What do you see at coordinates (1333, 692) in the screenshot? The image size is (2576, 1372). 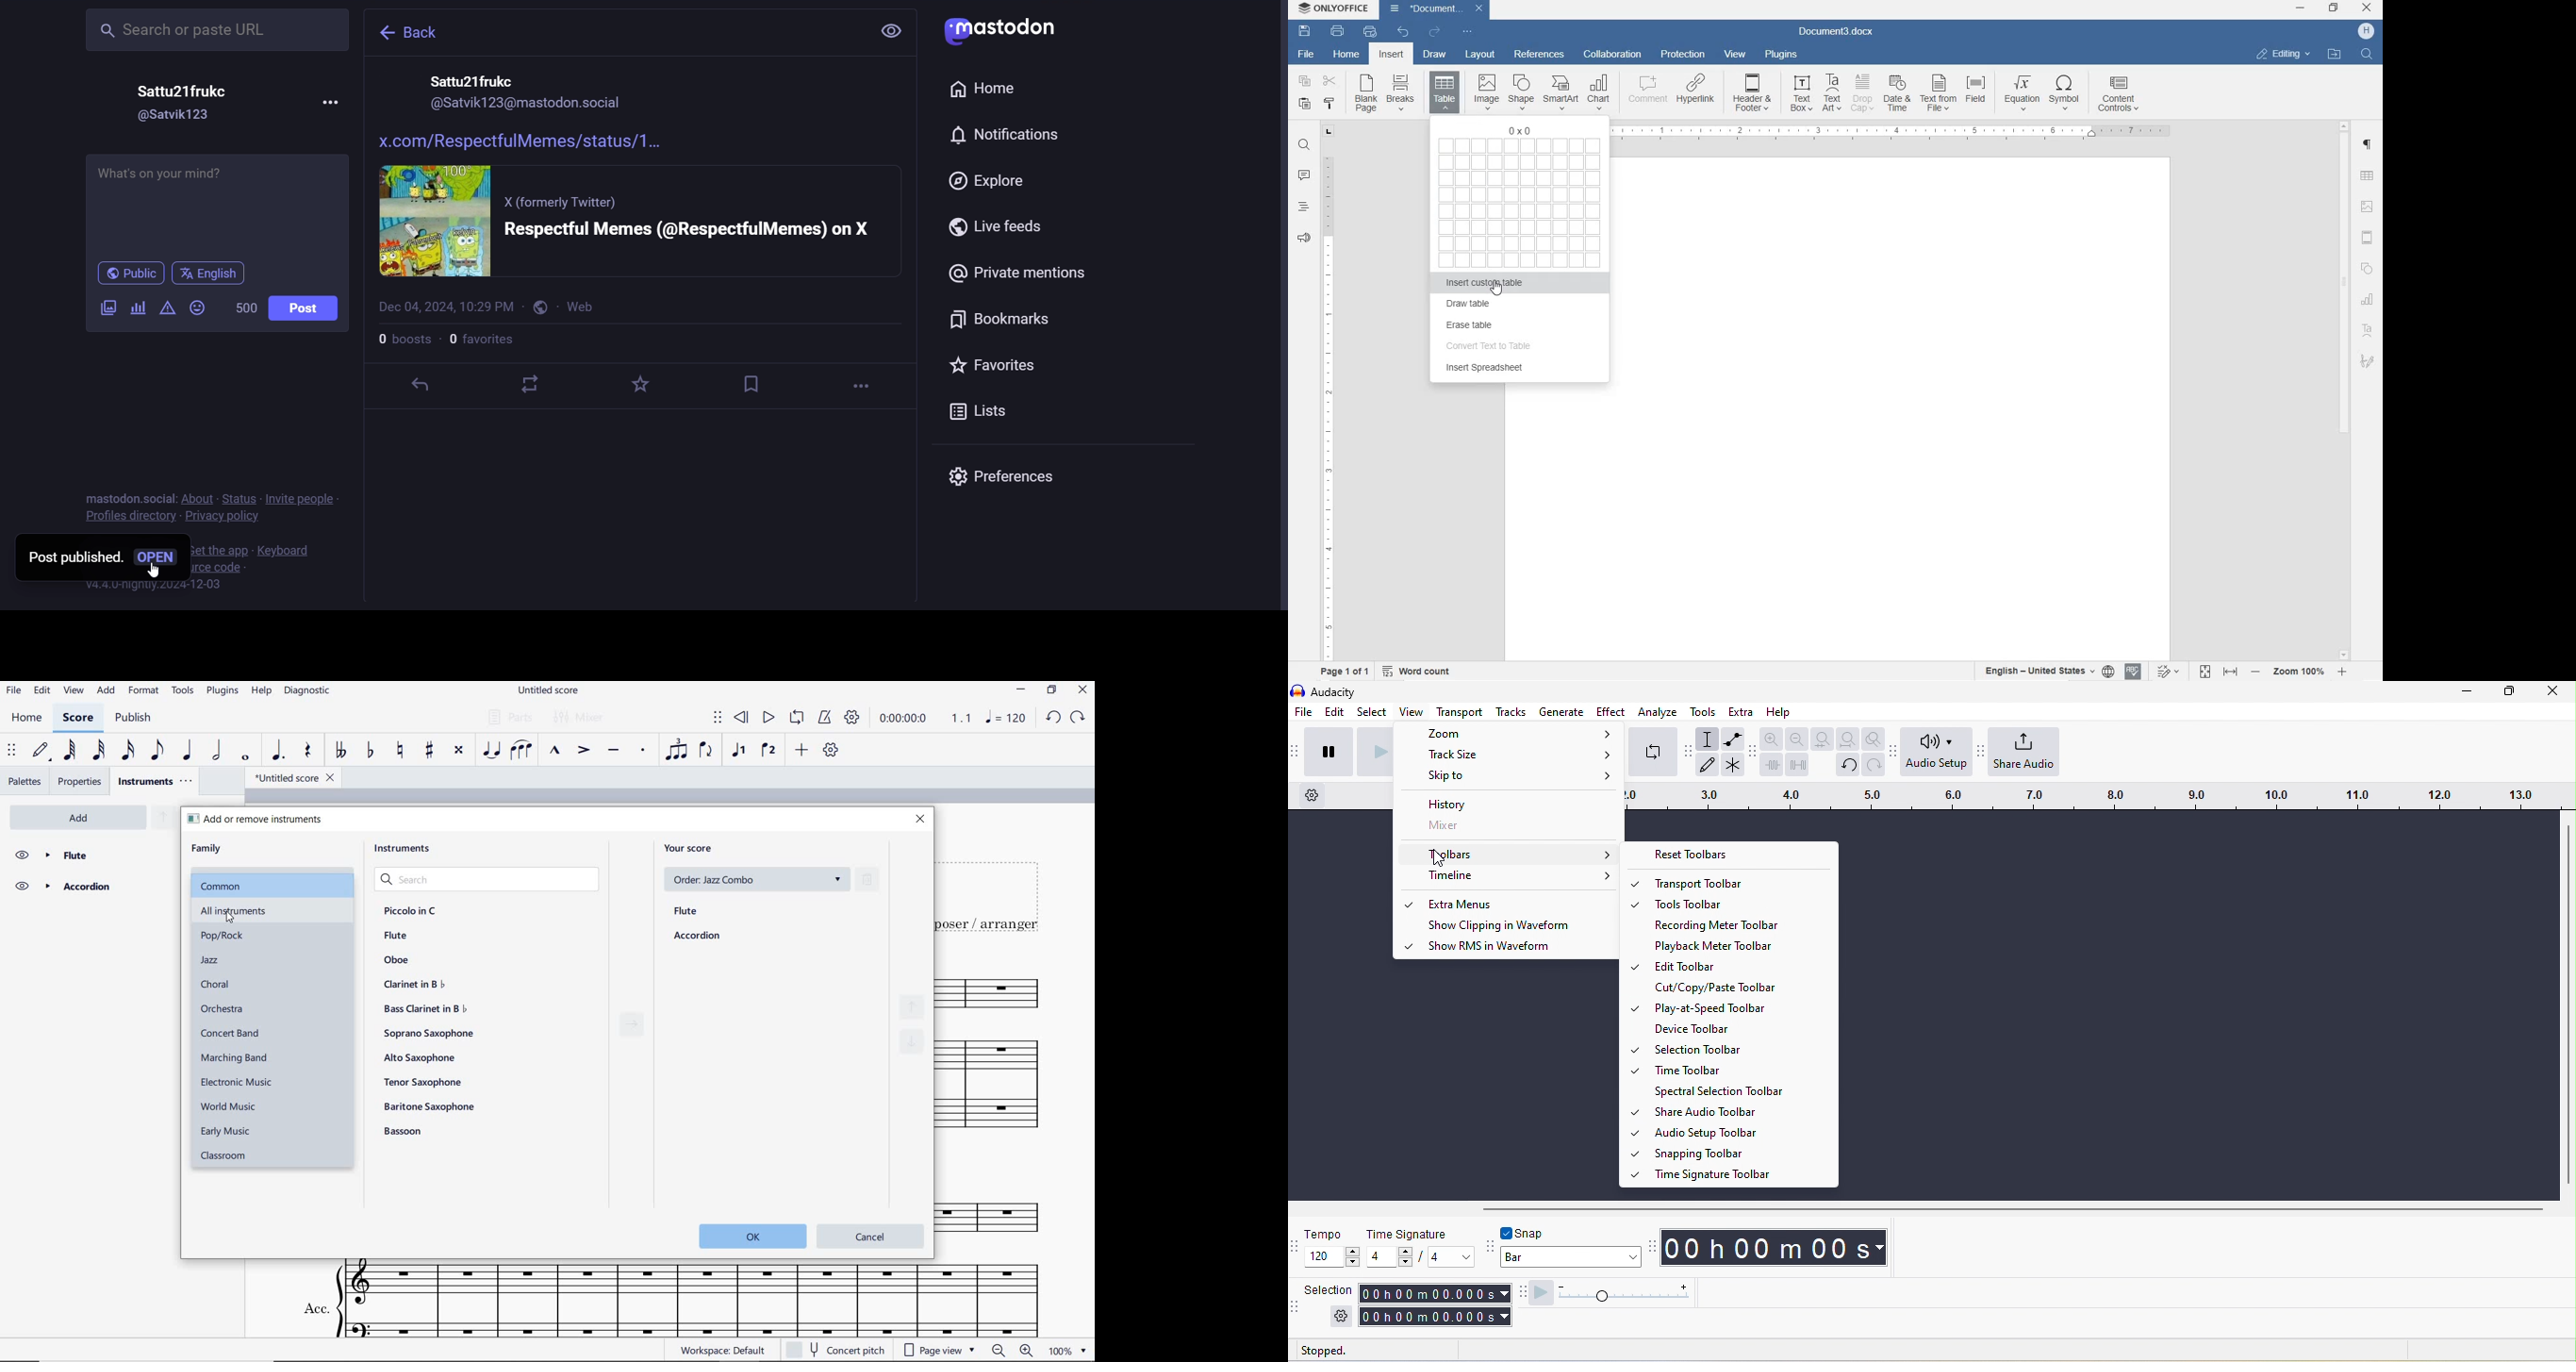 I see `audacity` at bounding box center [1333, 692].